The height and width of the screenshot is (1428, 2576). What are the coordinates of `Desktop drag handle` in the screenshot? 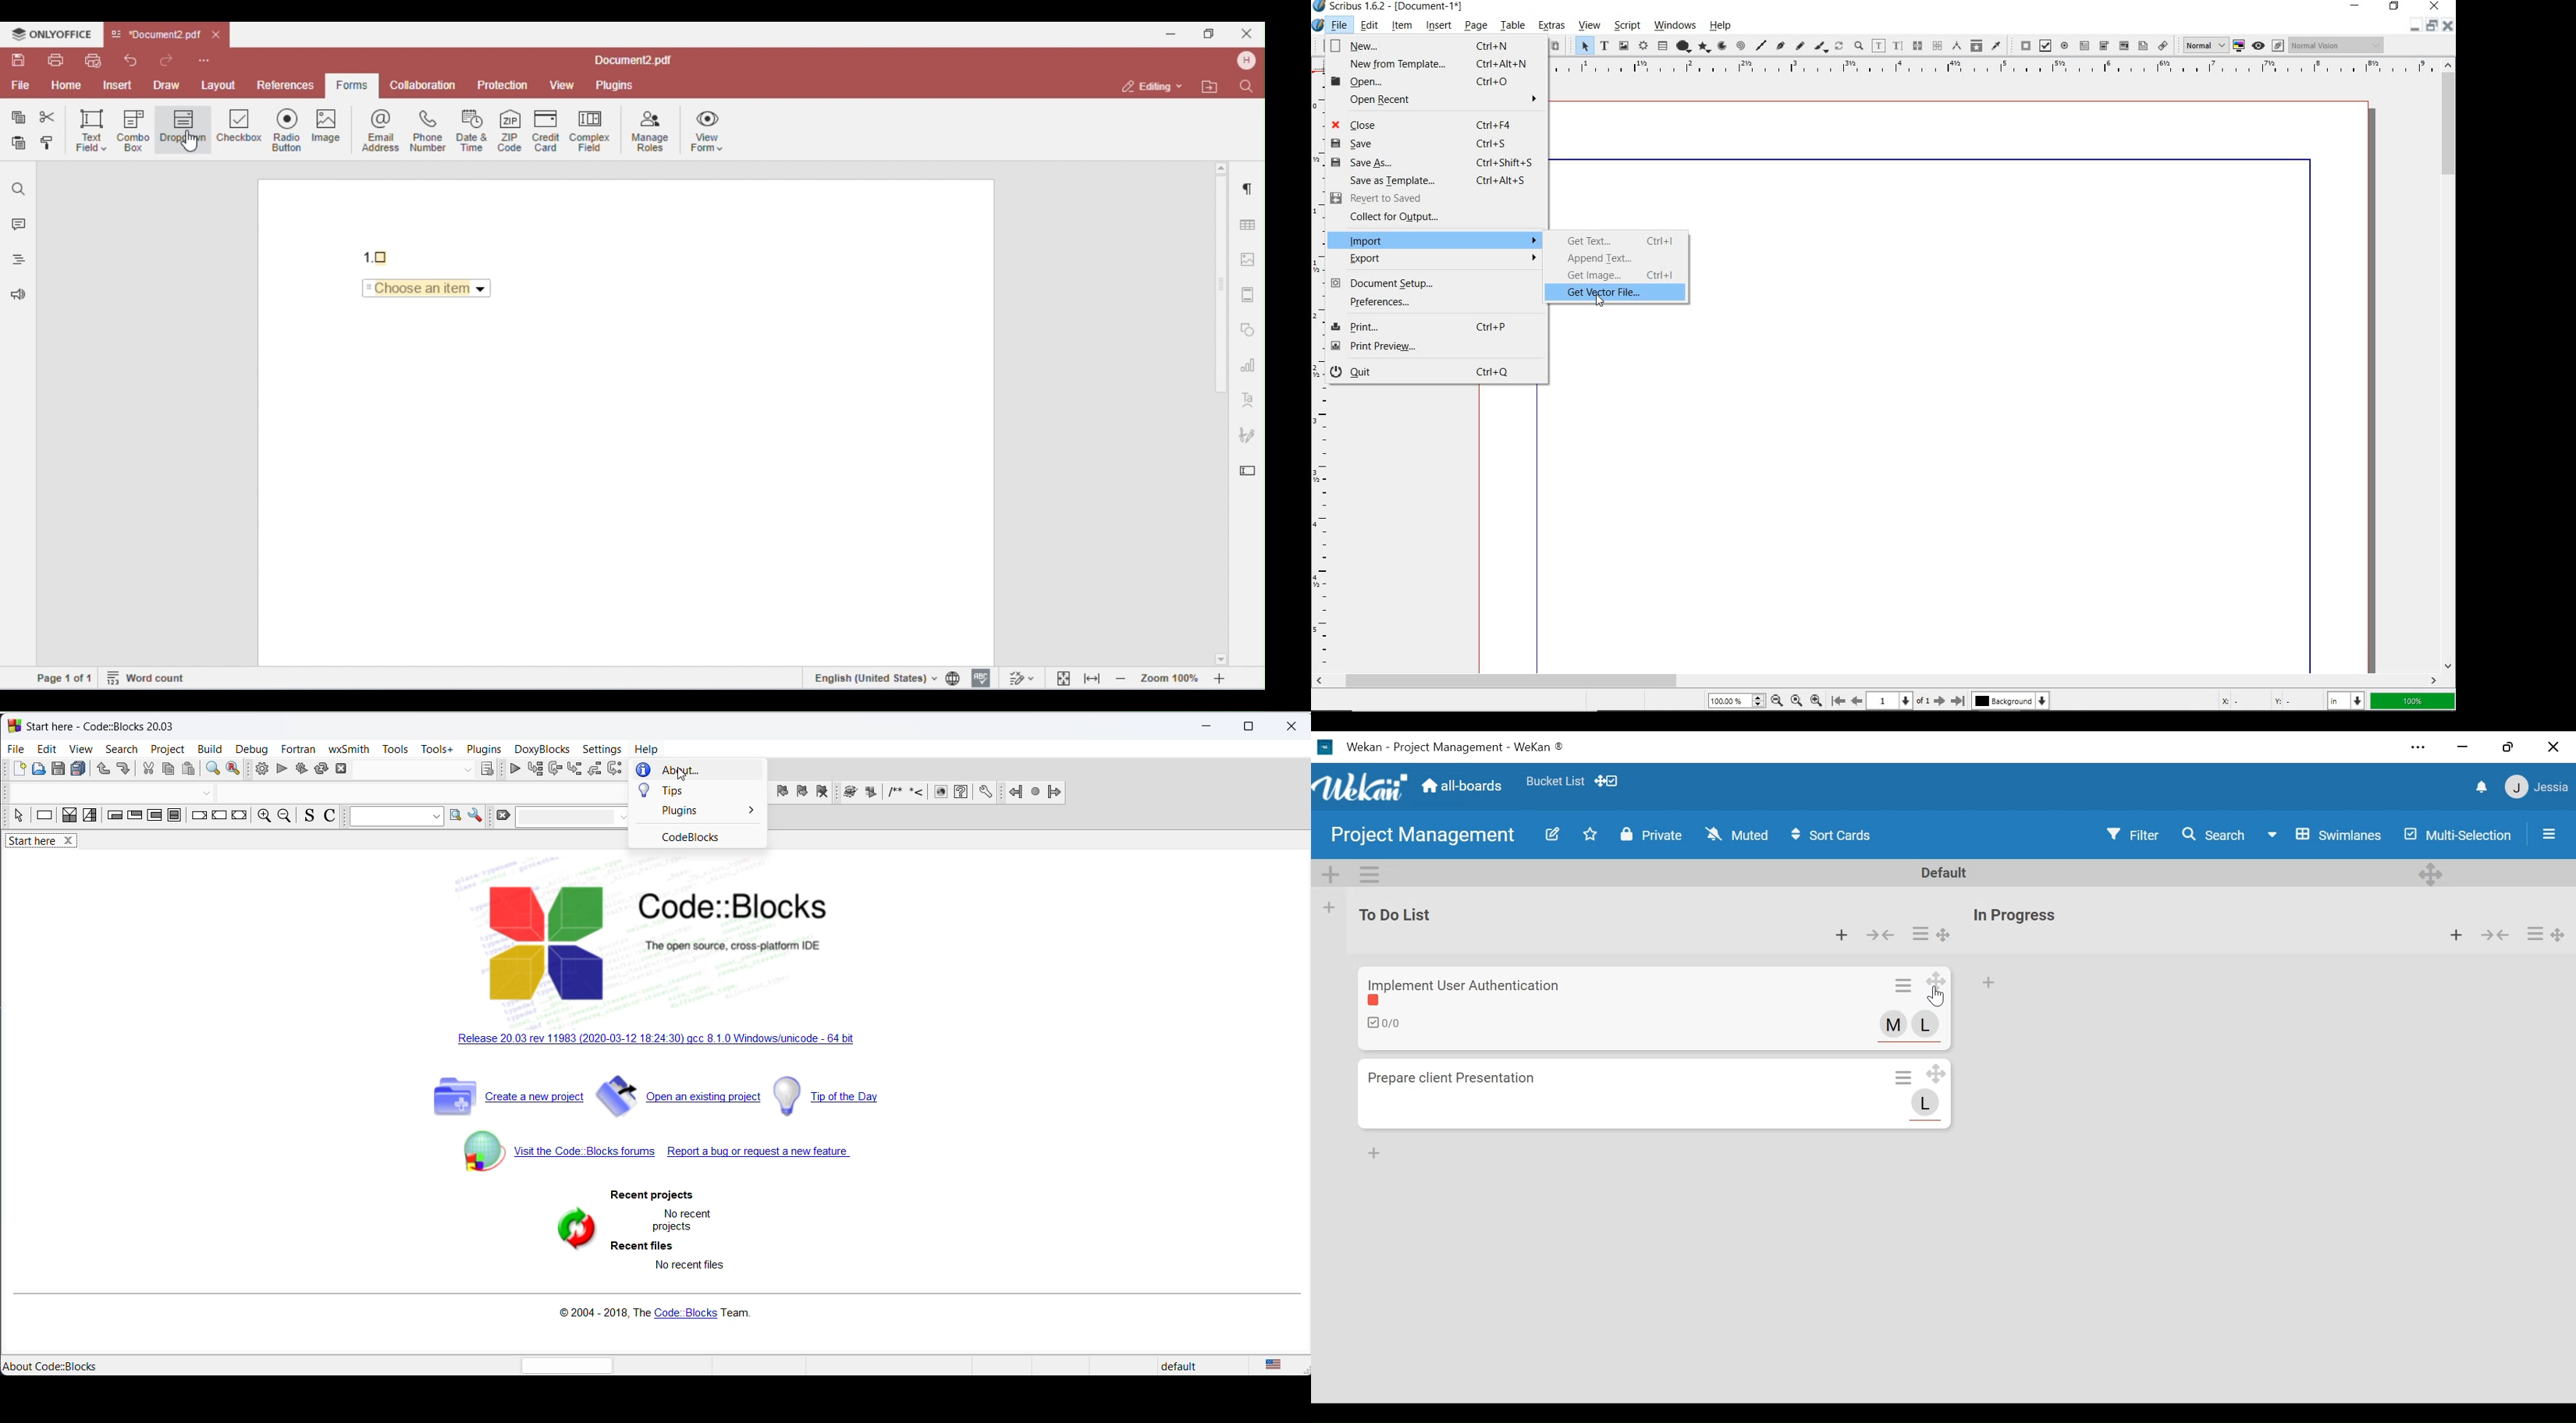 It's located at (1936, 1073).